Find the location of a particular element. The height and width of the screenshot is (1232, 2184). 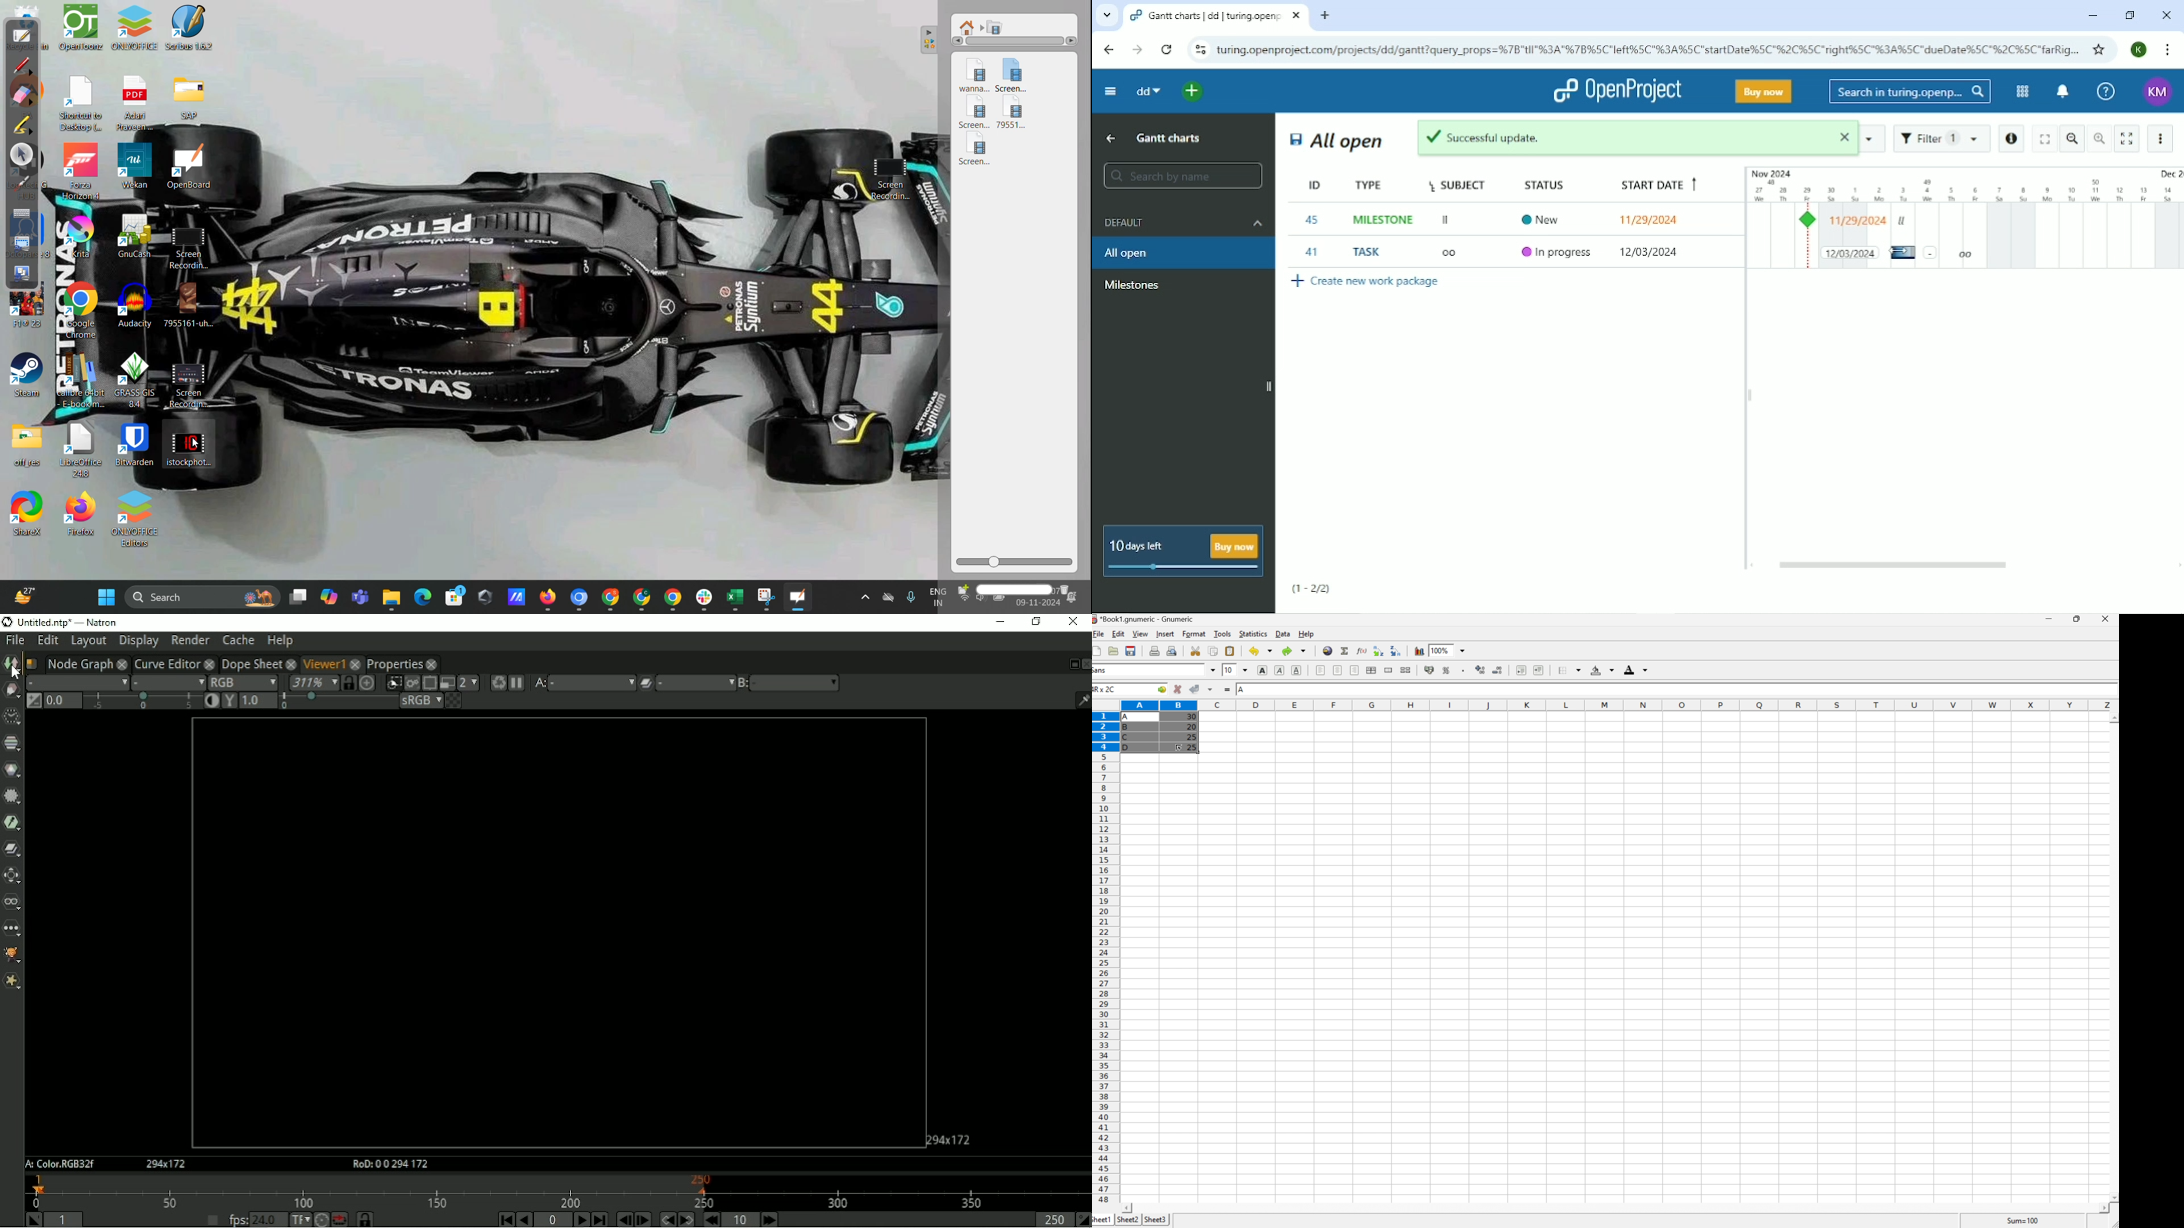

New duration is located at coordinates (1850, 252).